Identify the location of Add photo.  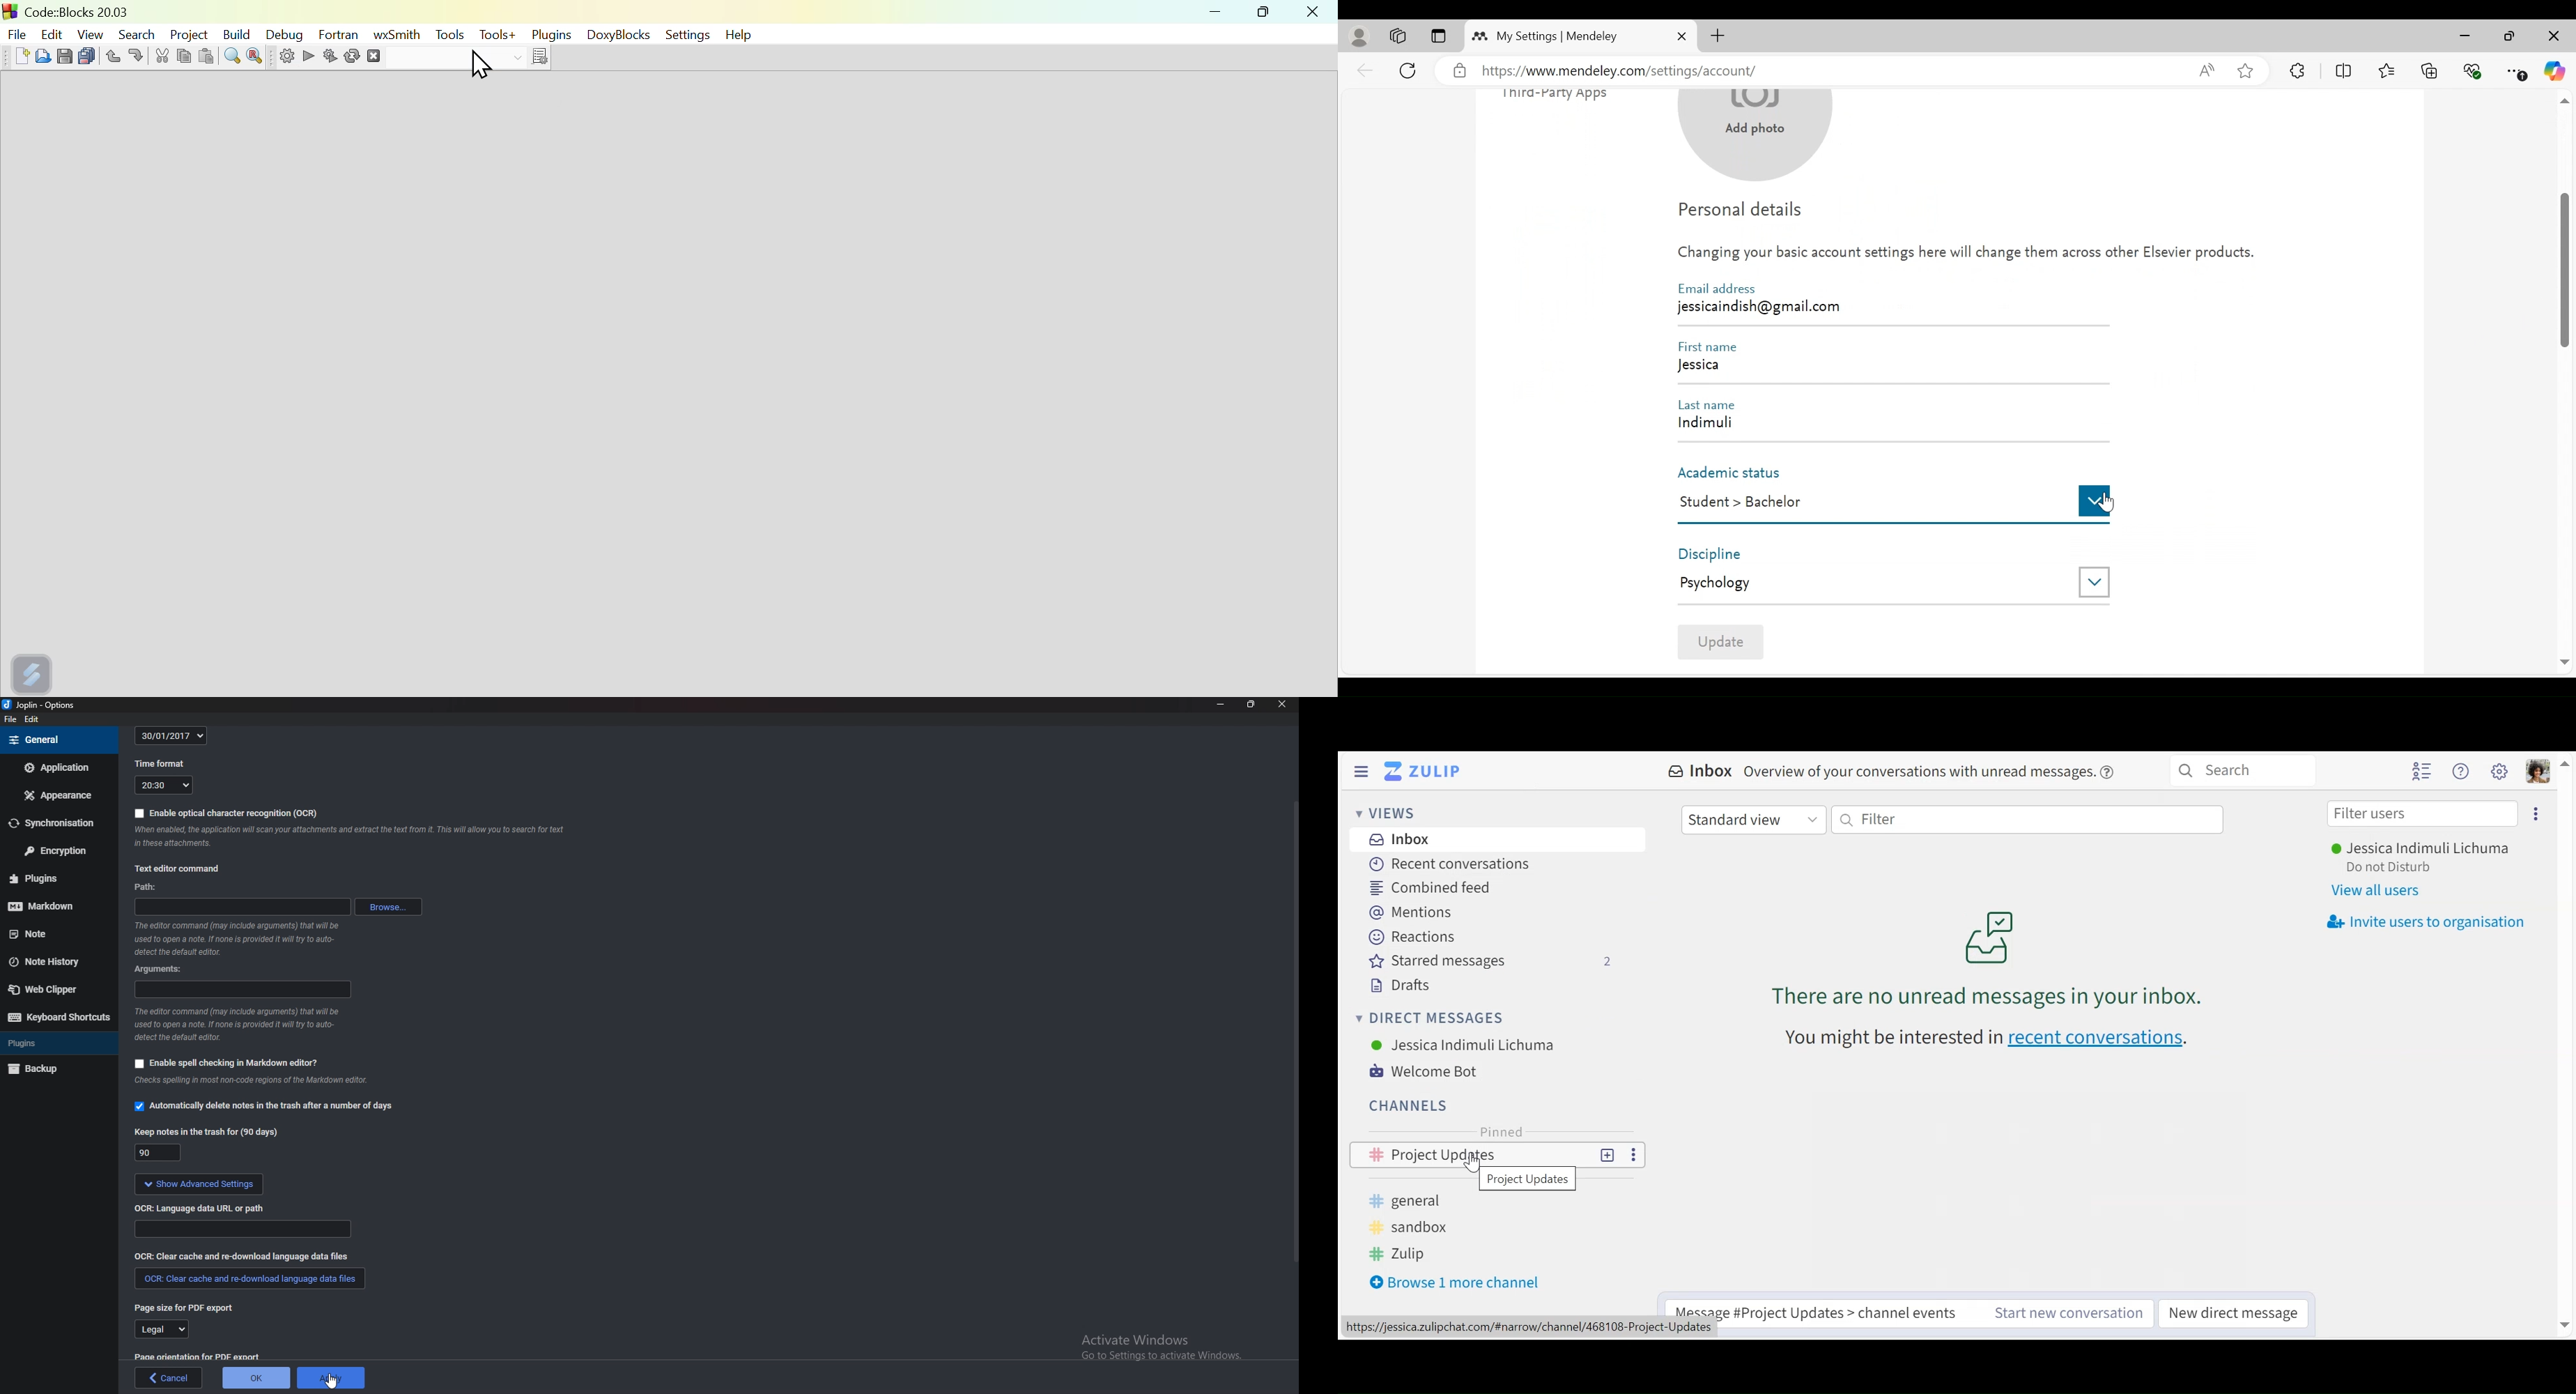
(1757, 137).